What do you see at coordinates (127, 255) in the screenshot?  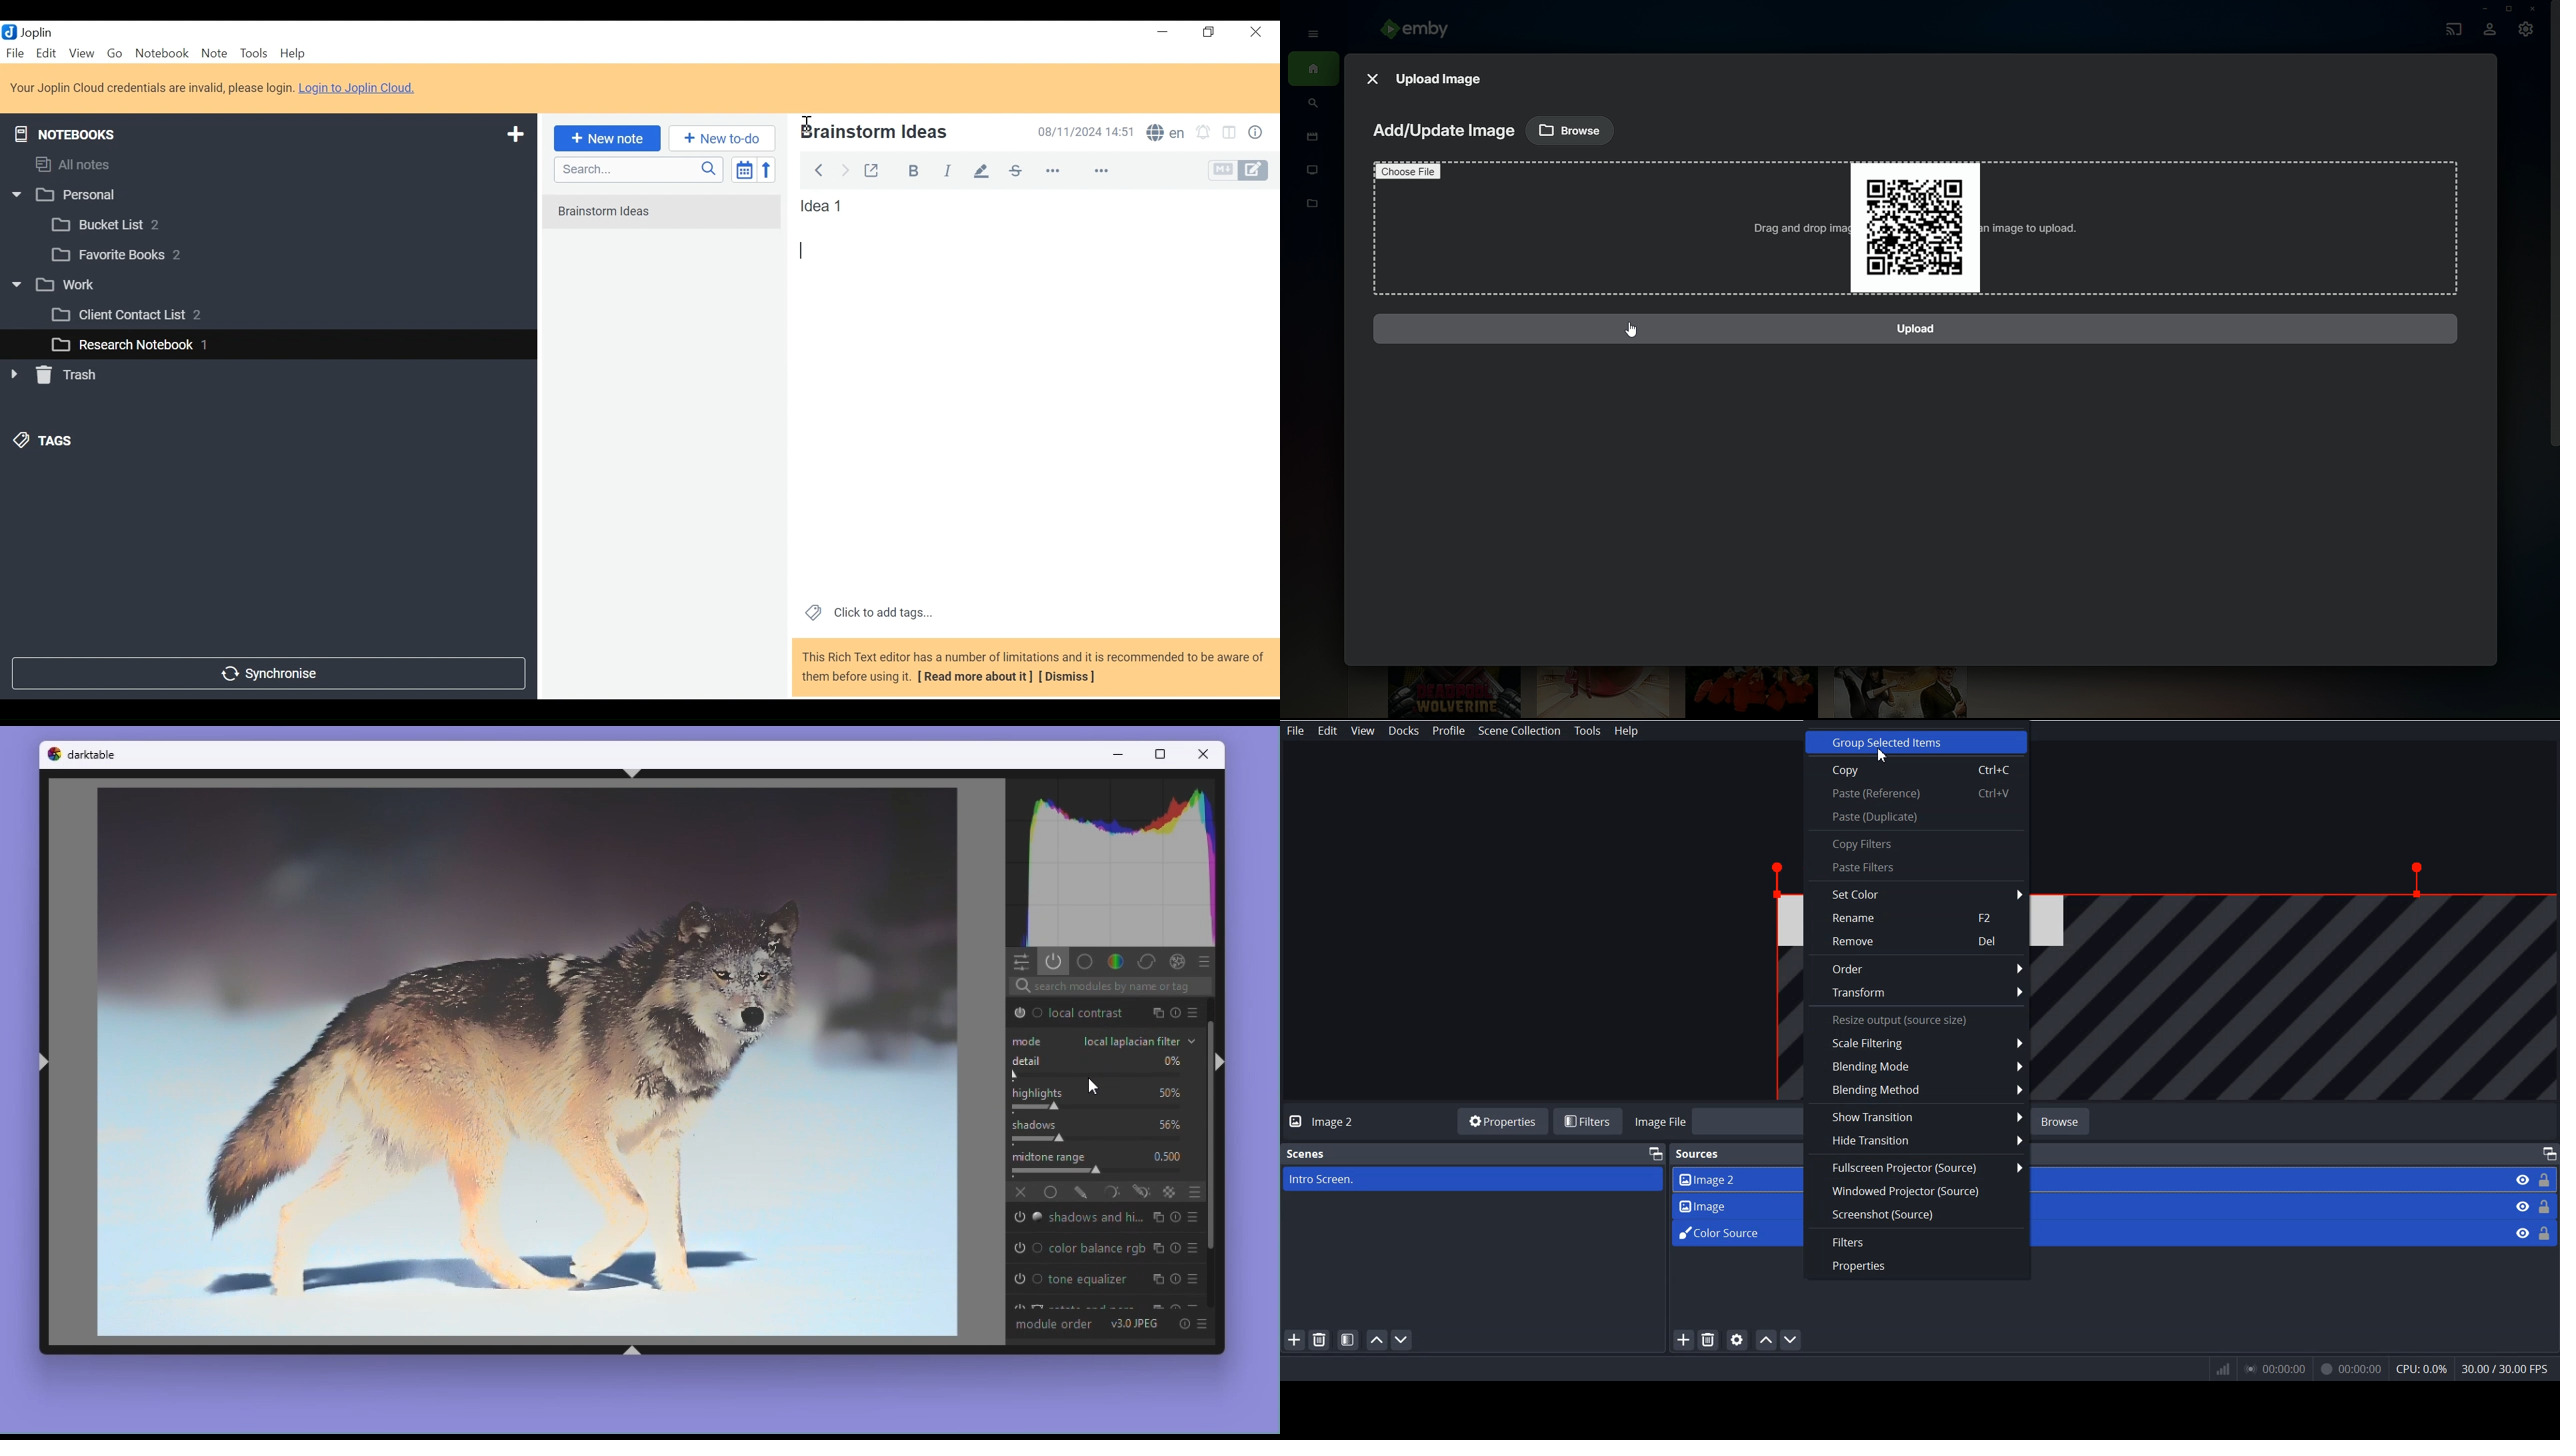 I see `[3 Favorite Books 2` at bounding box center [127, 255].